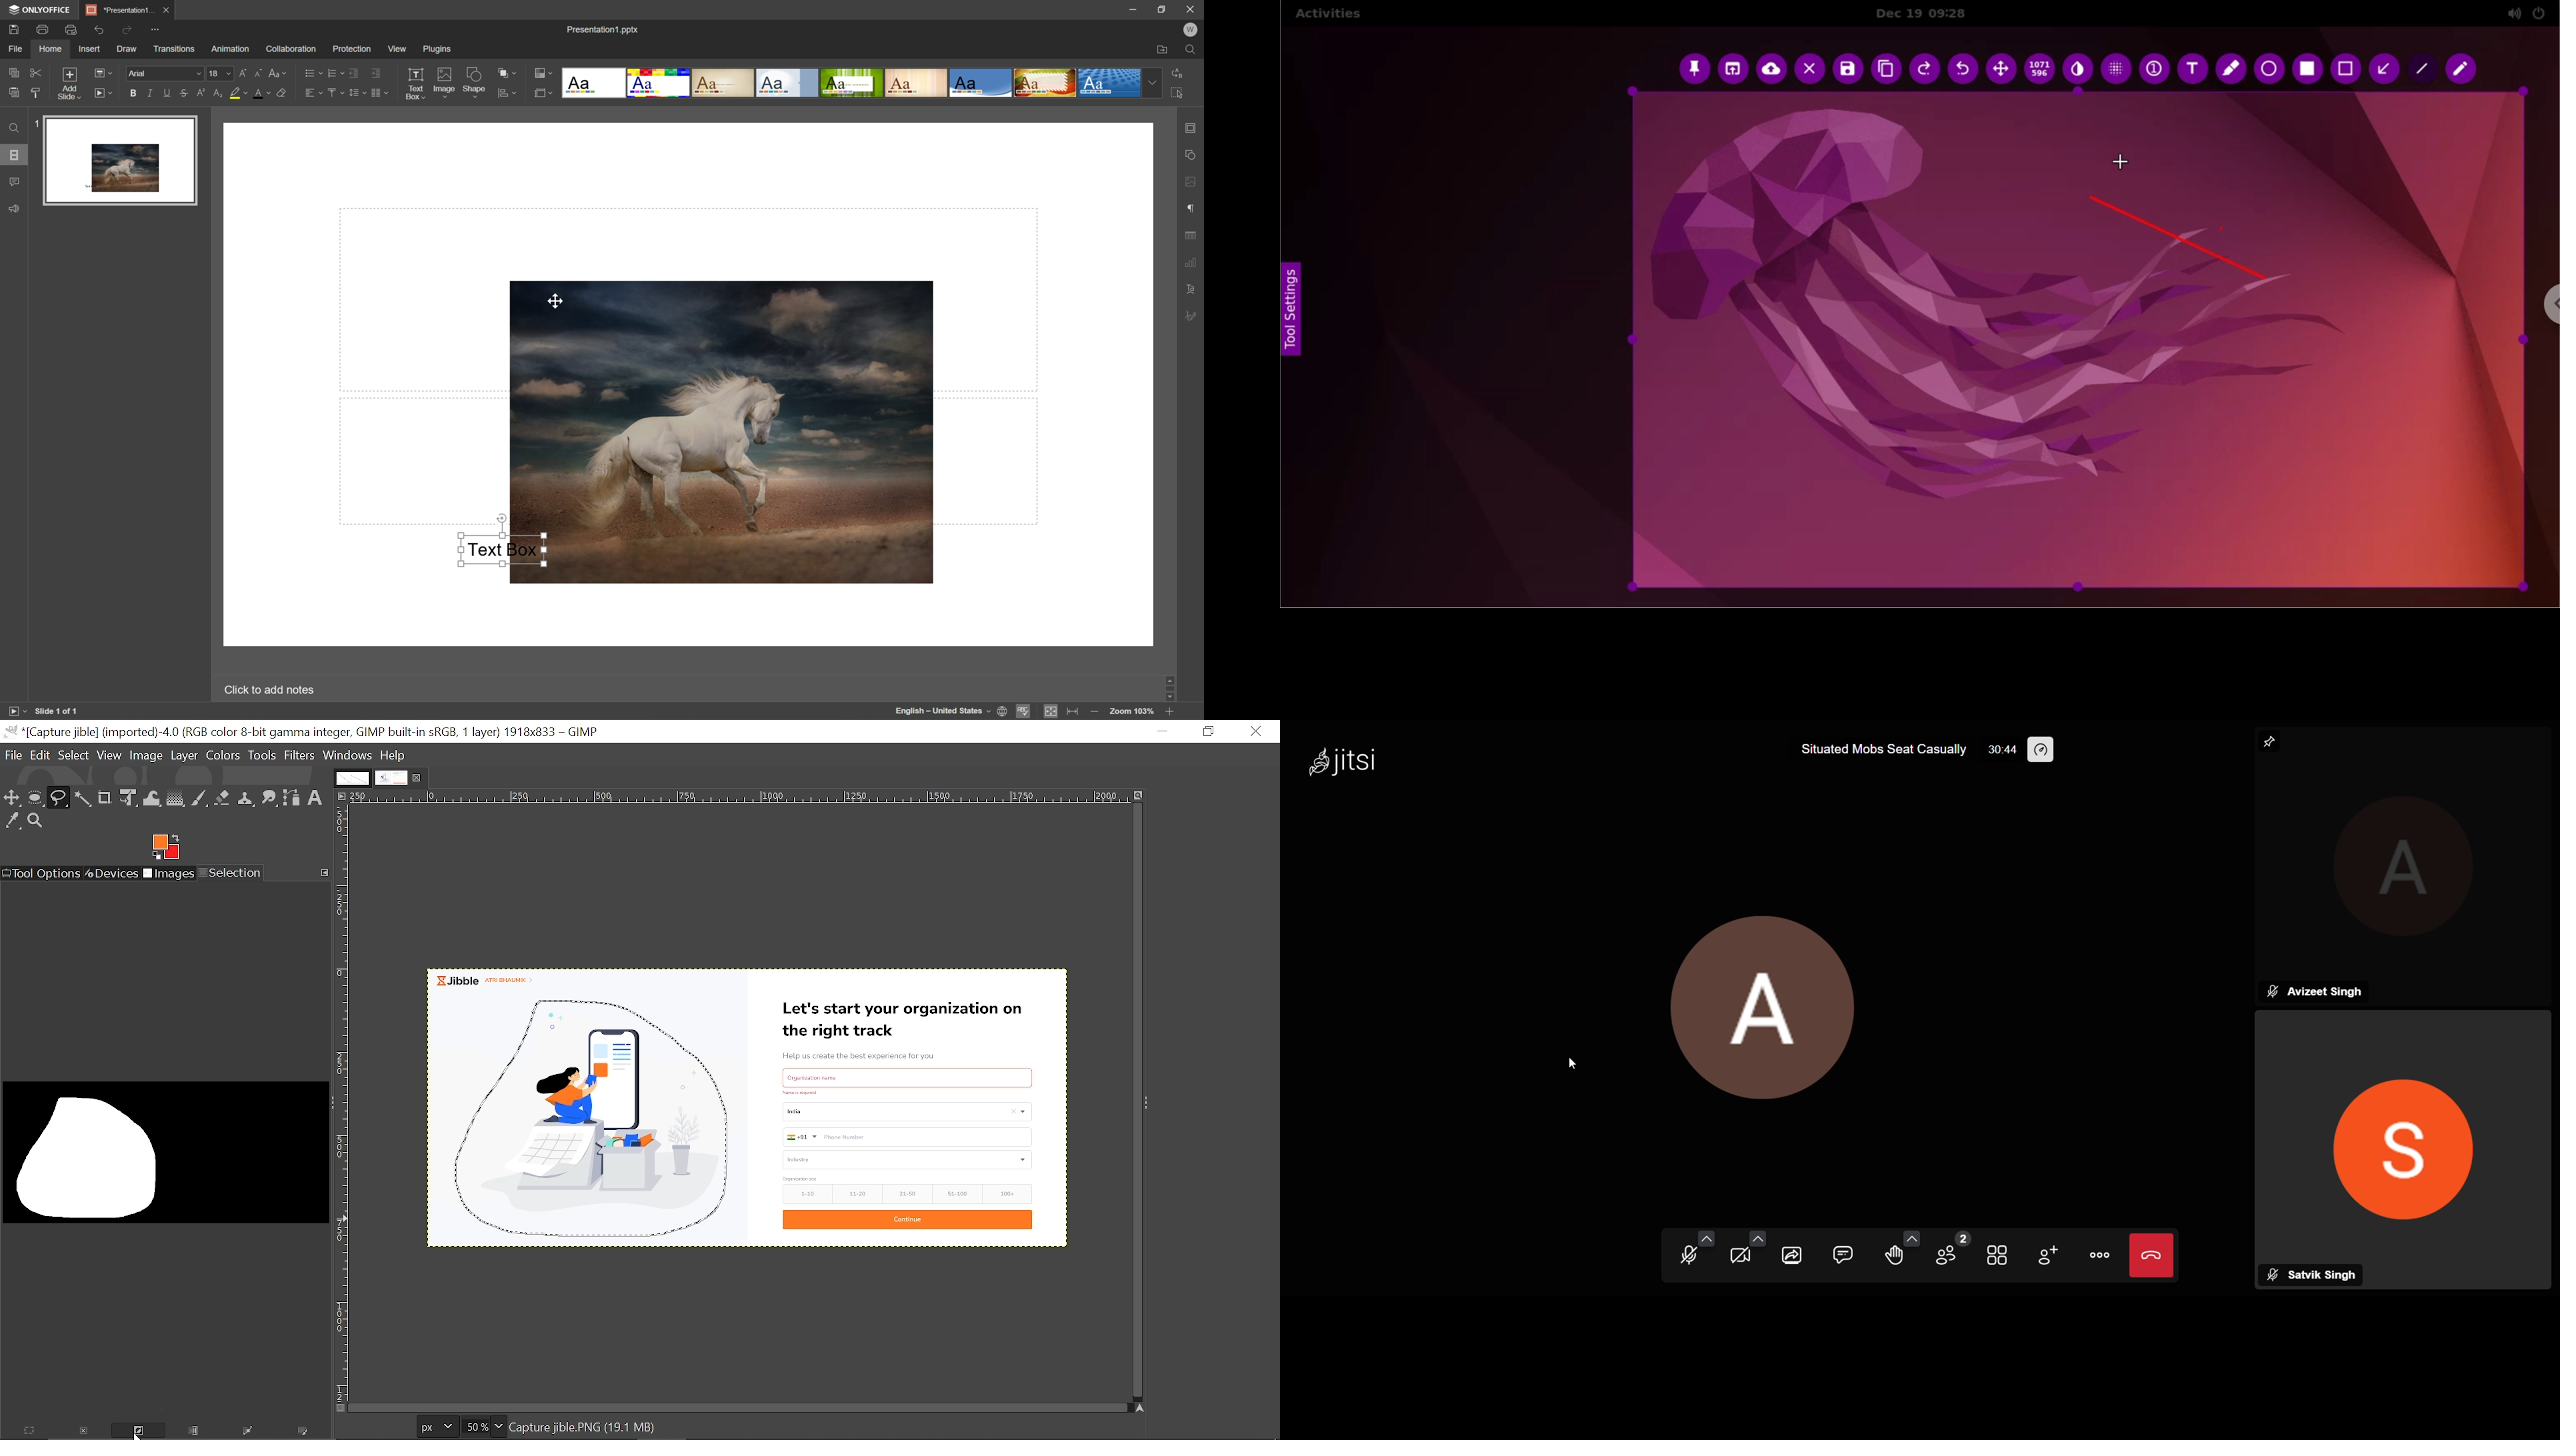  I want to click on Start slideshow, so click(102, 93).